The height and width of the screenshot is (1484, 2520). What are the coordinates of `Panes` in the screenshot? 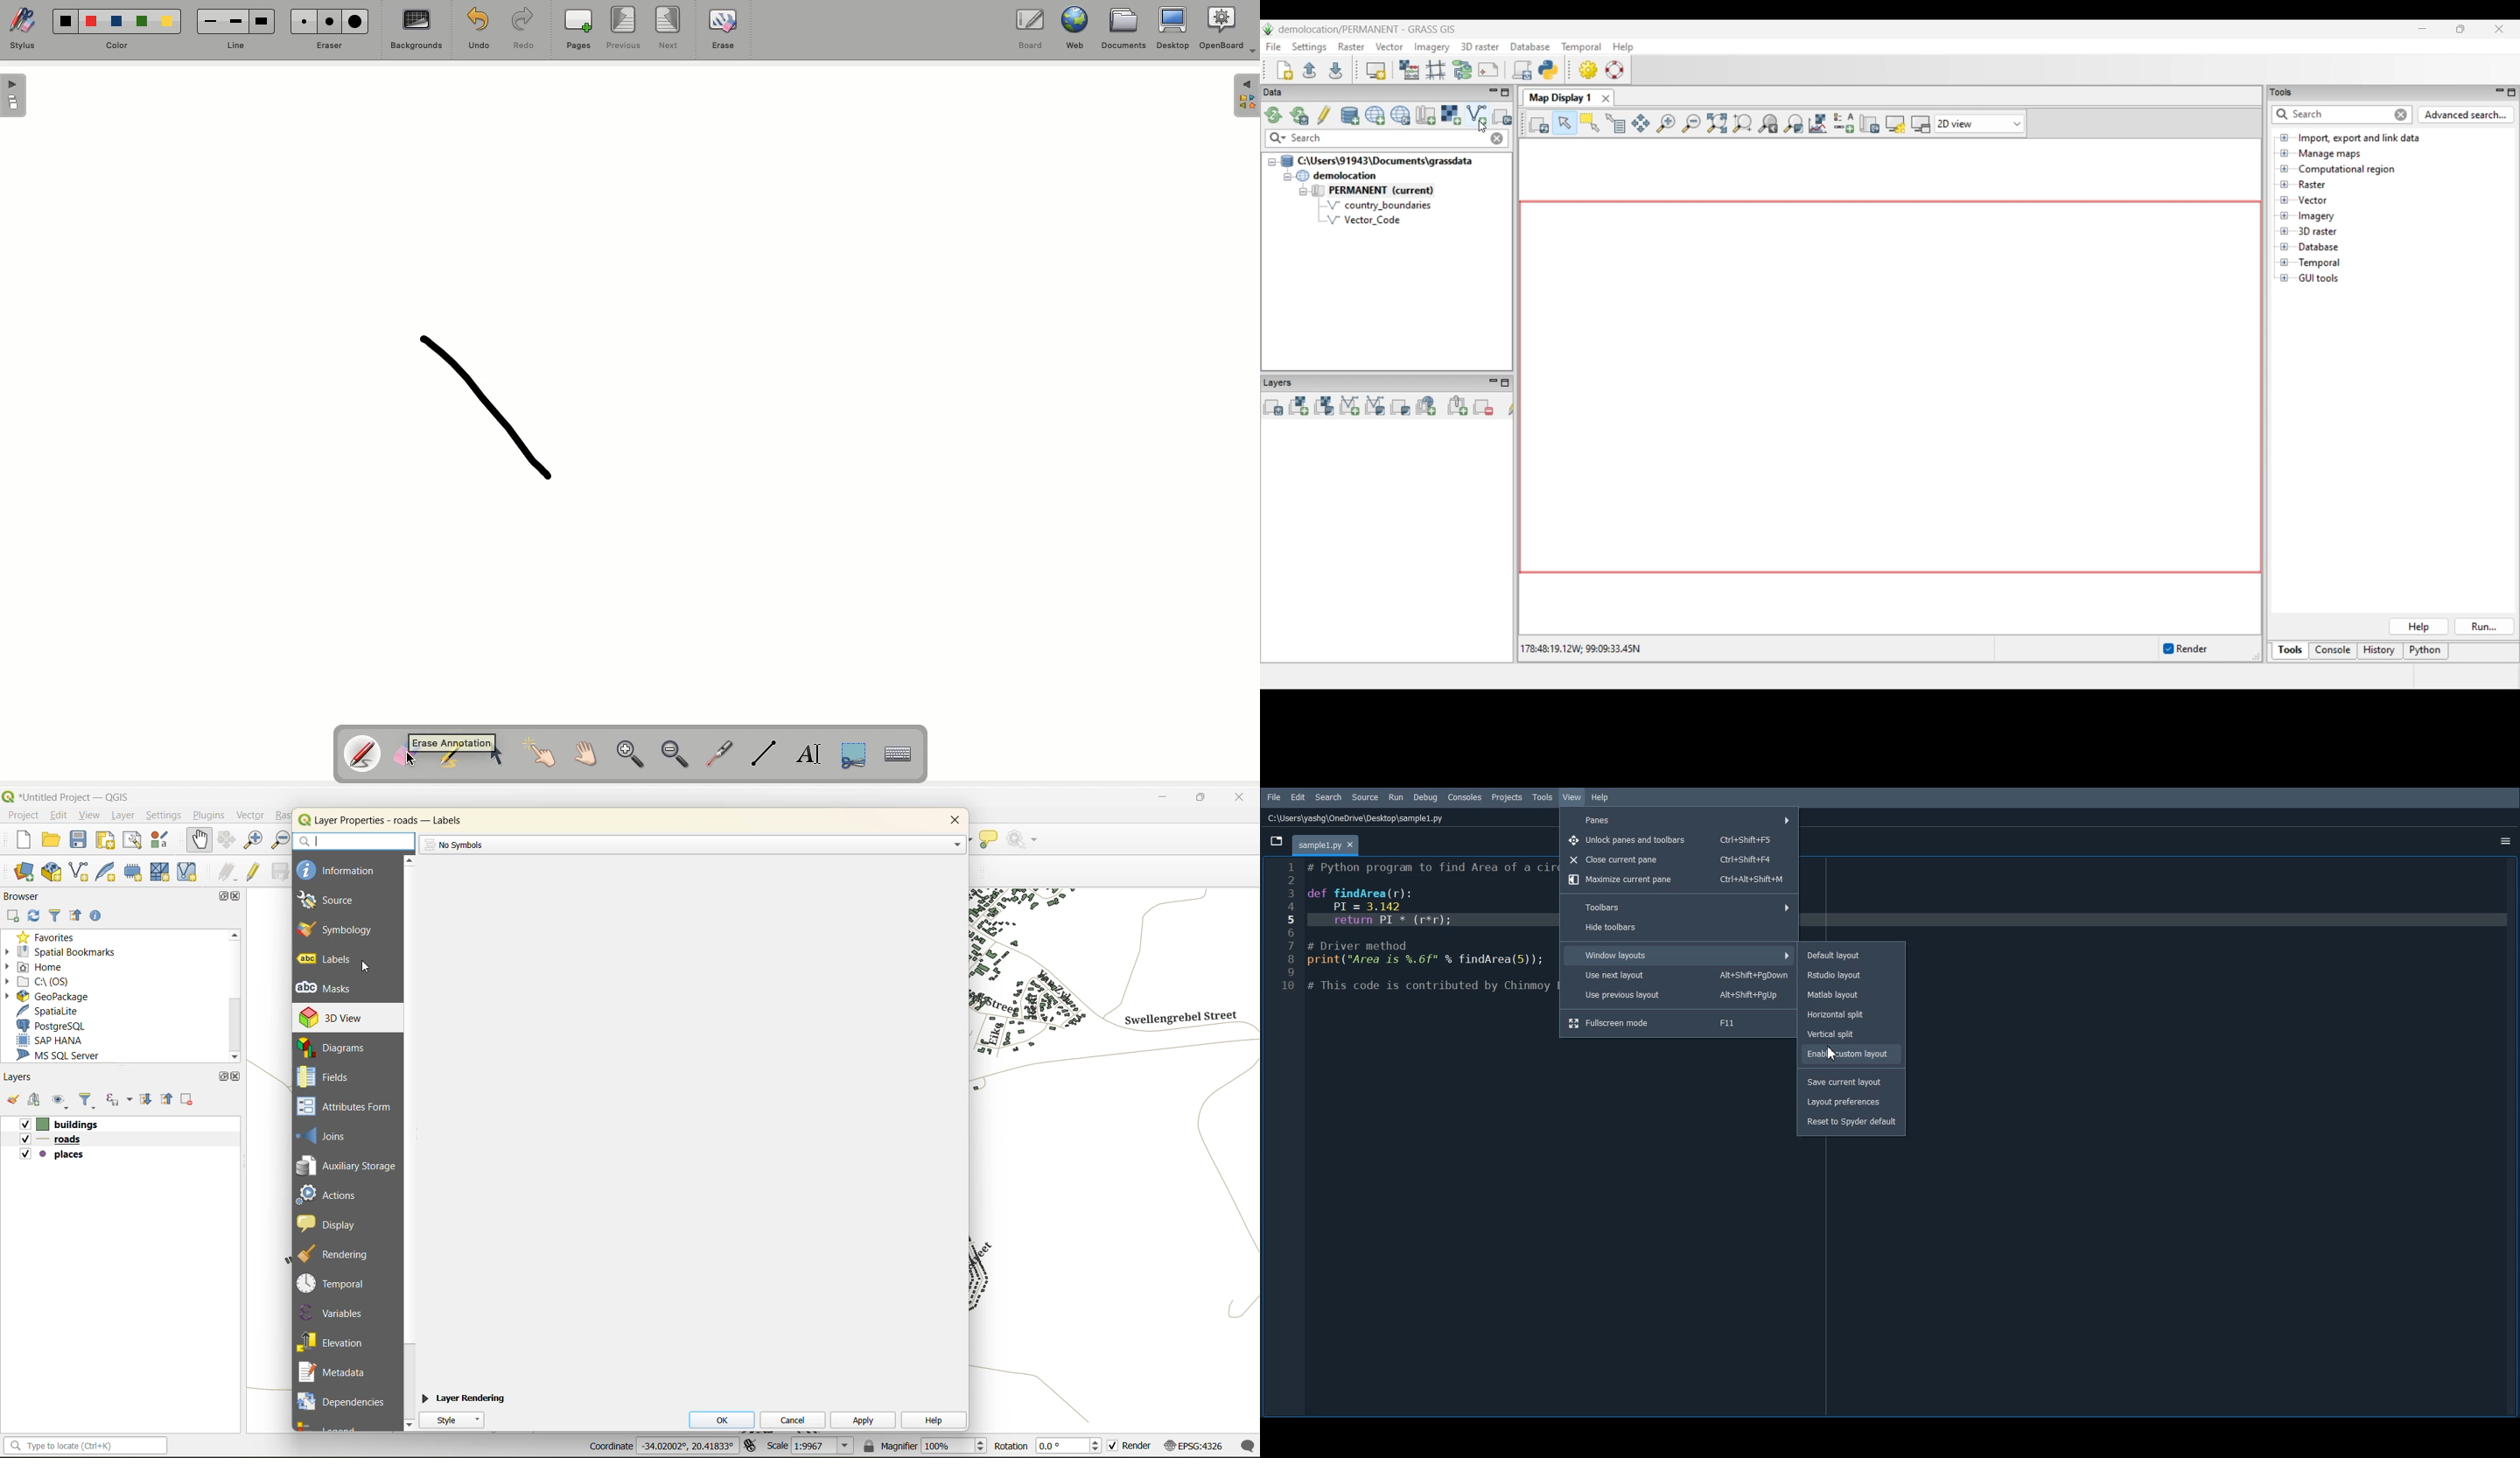 It's located at (1678, 820).